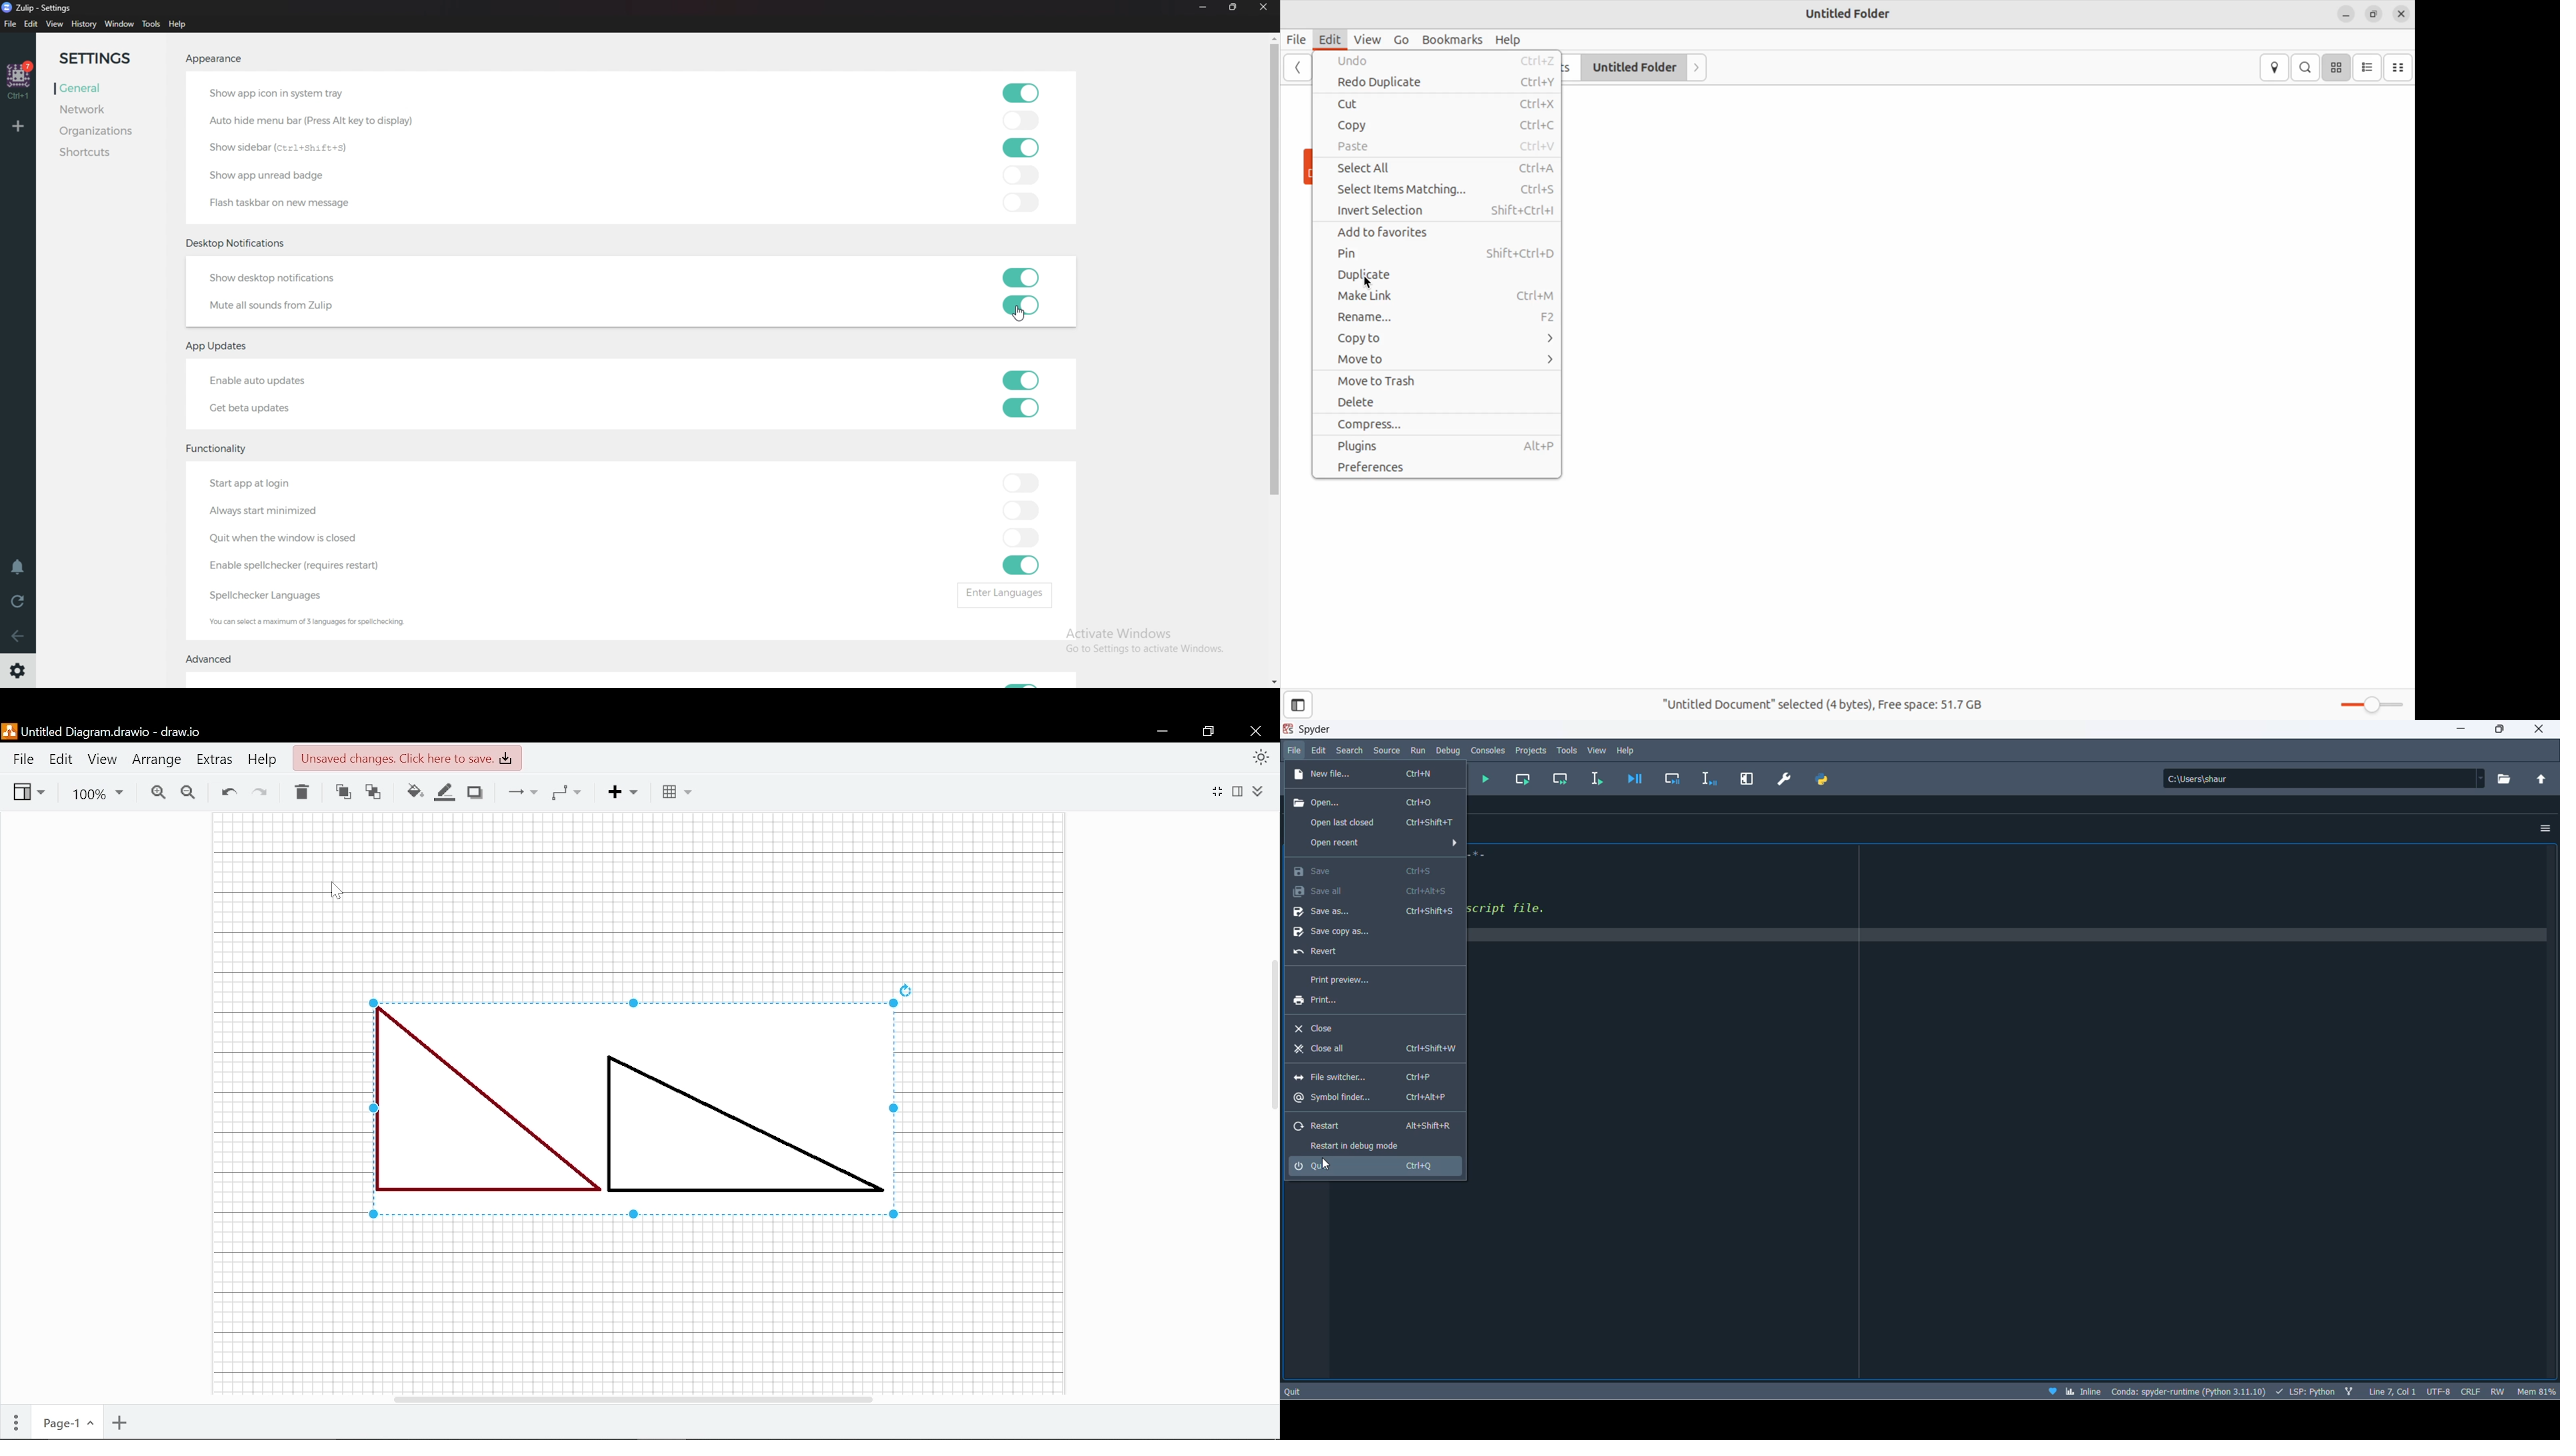 The width and height of the screenshot is (2576, 1456). What do you see at coordinates (1020, 407) in the screenshot?
I see `toggle` at bounding box center [1020, 407].